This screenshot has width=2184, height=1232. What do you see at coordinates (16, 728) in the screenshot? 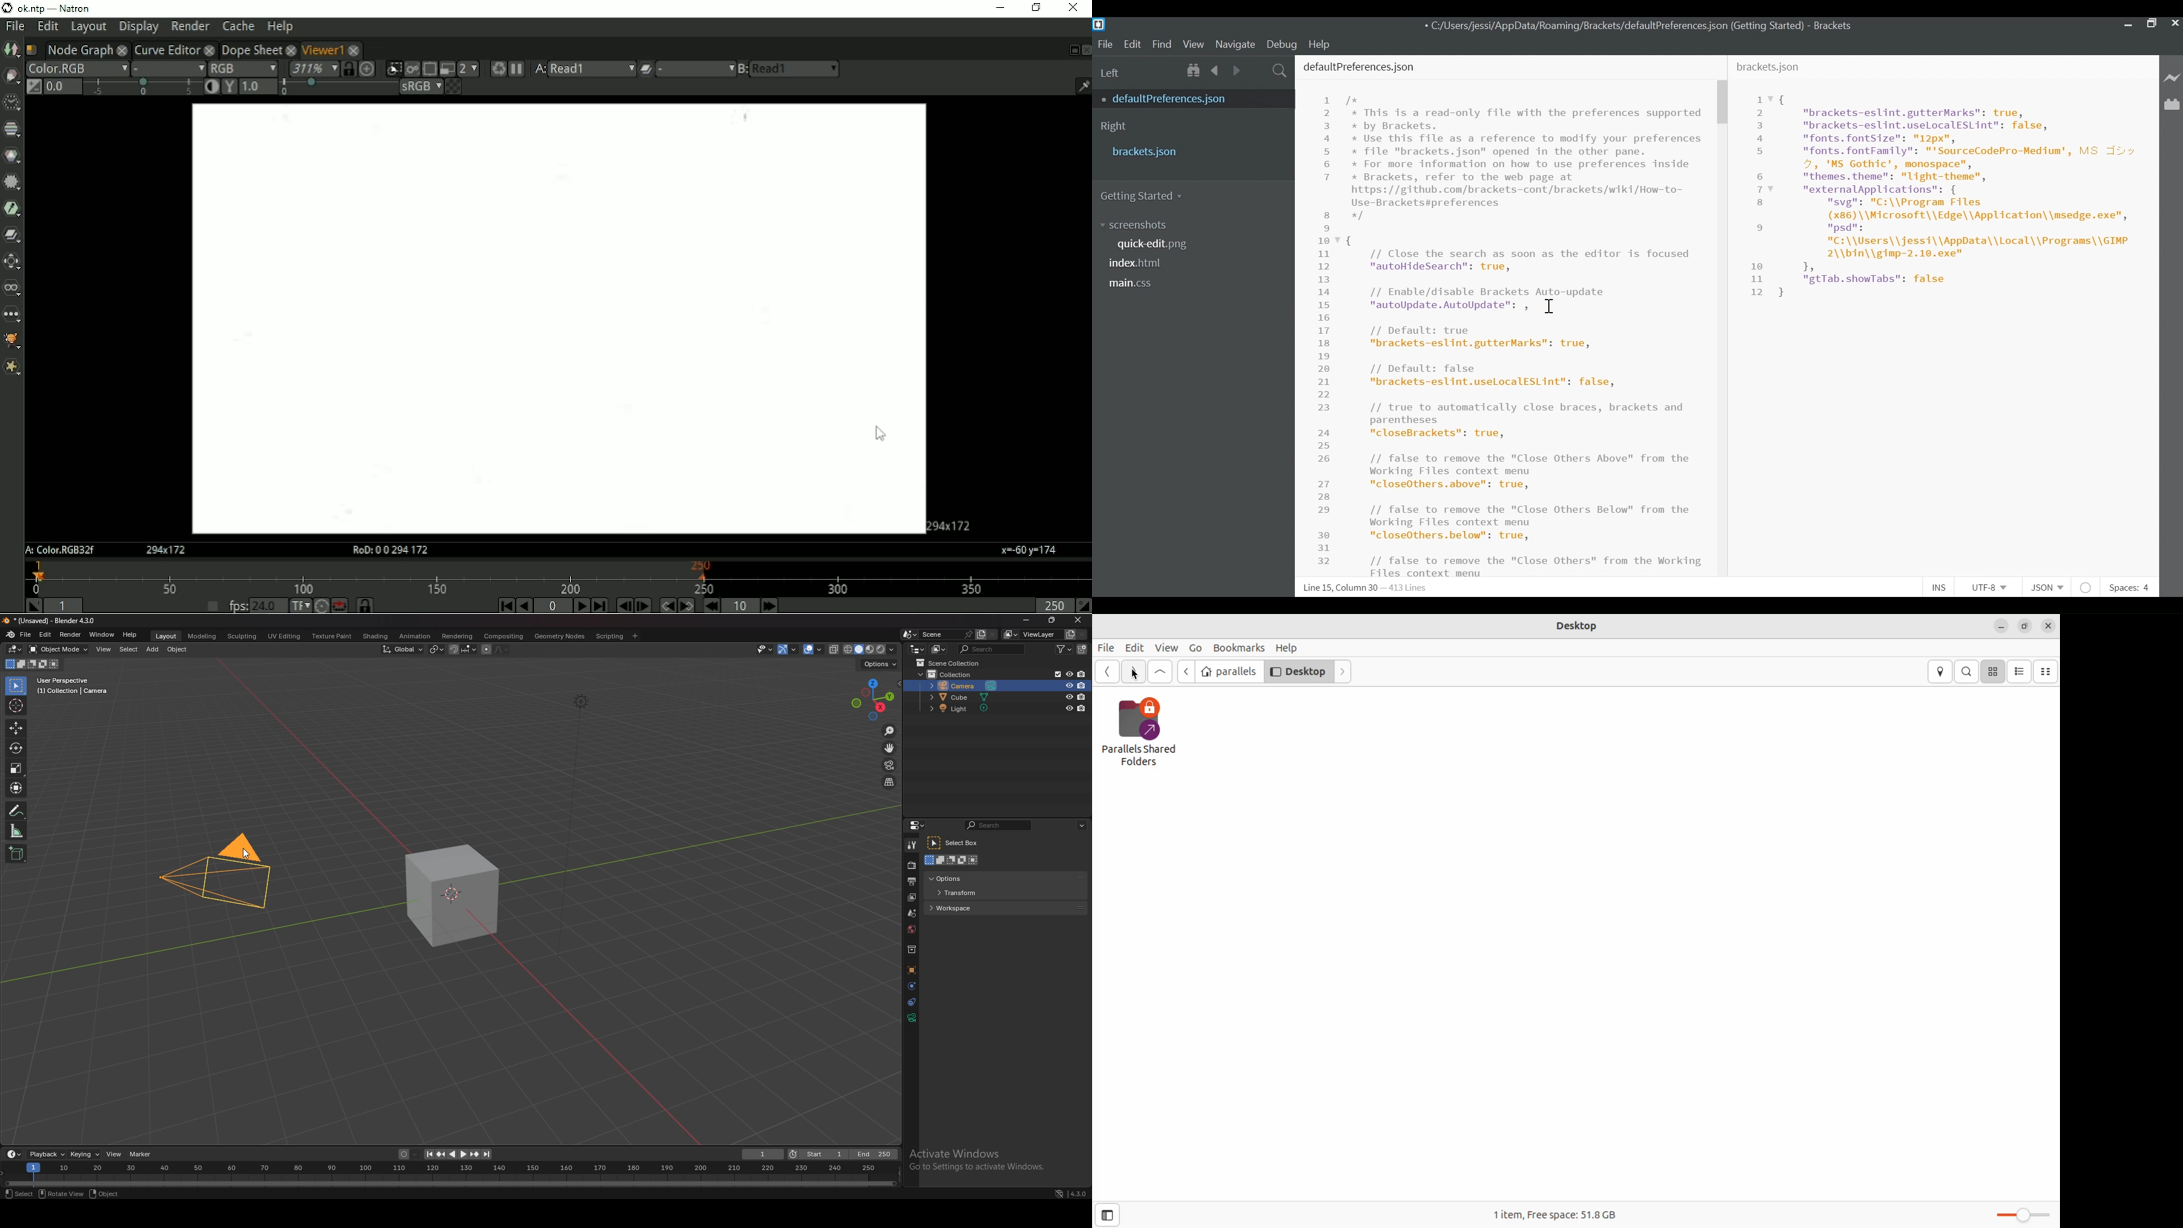
I see `move` at bounding box center [16, 728].